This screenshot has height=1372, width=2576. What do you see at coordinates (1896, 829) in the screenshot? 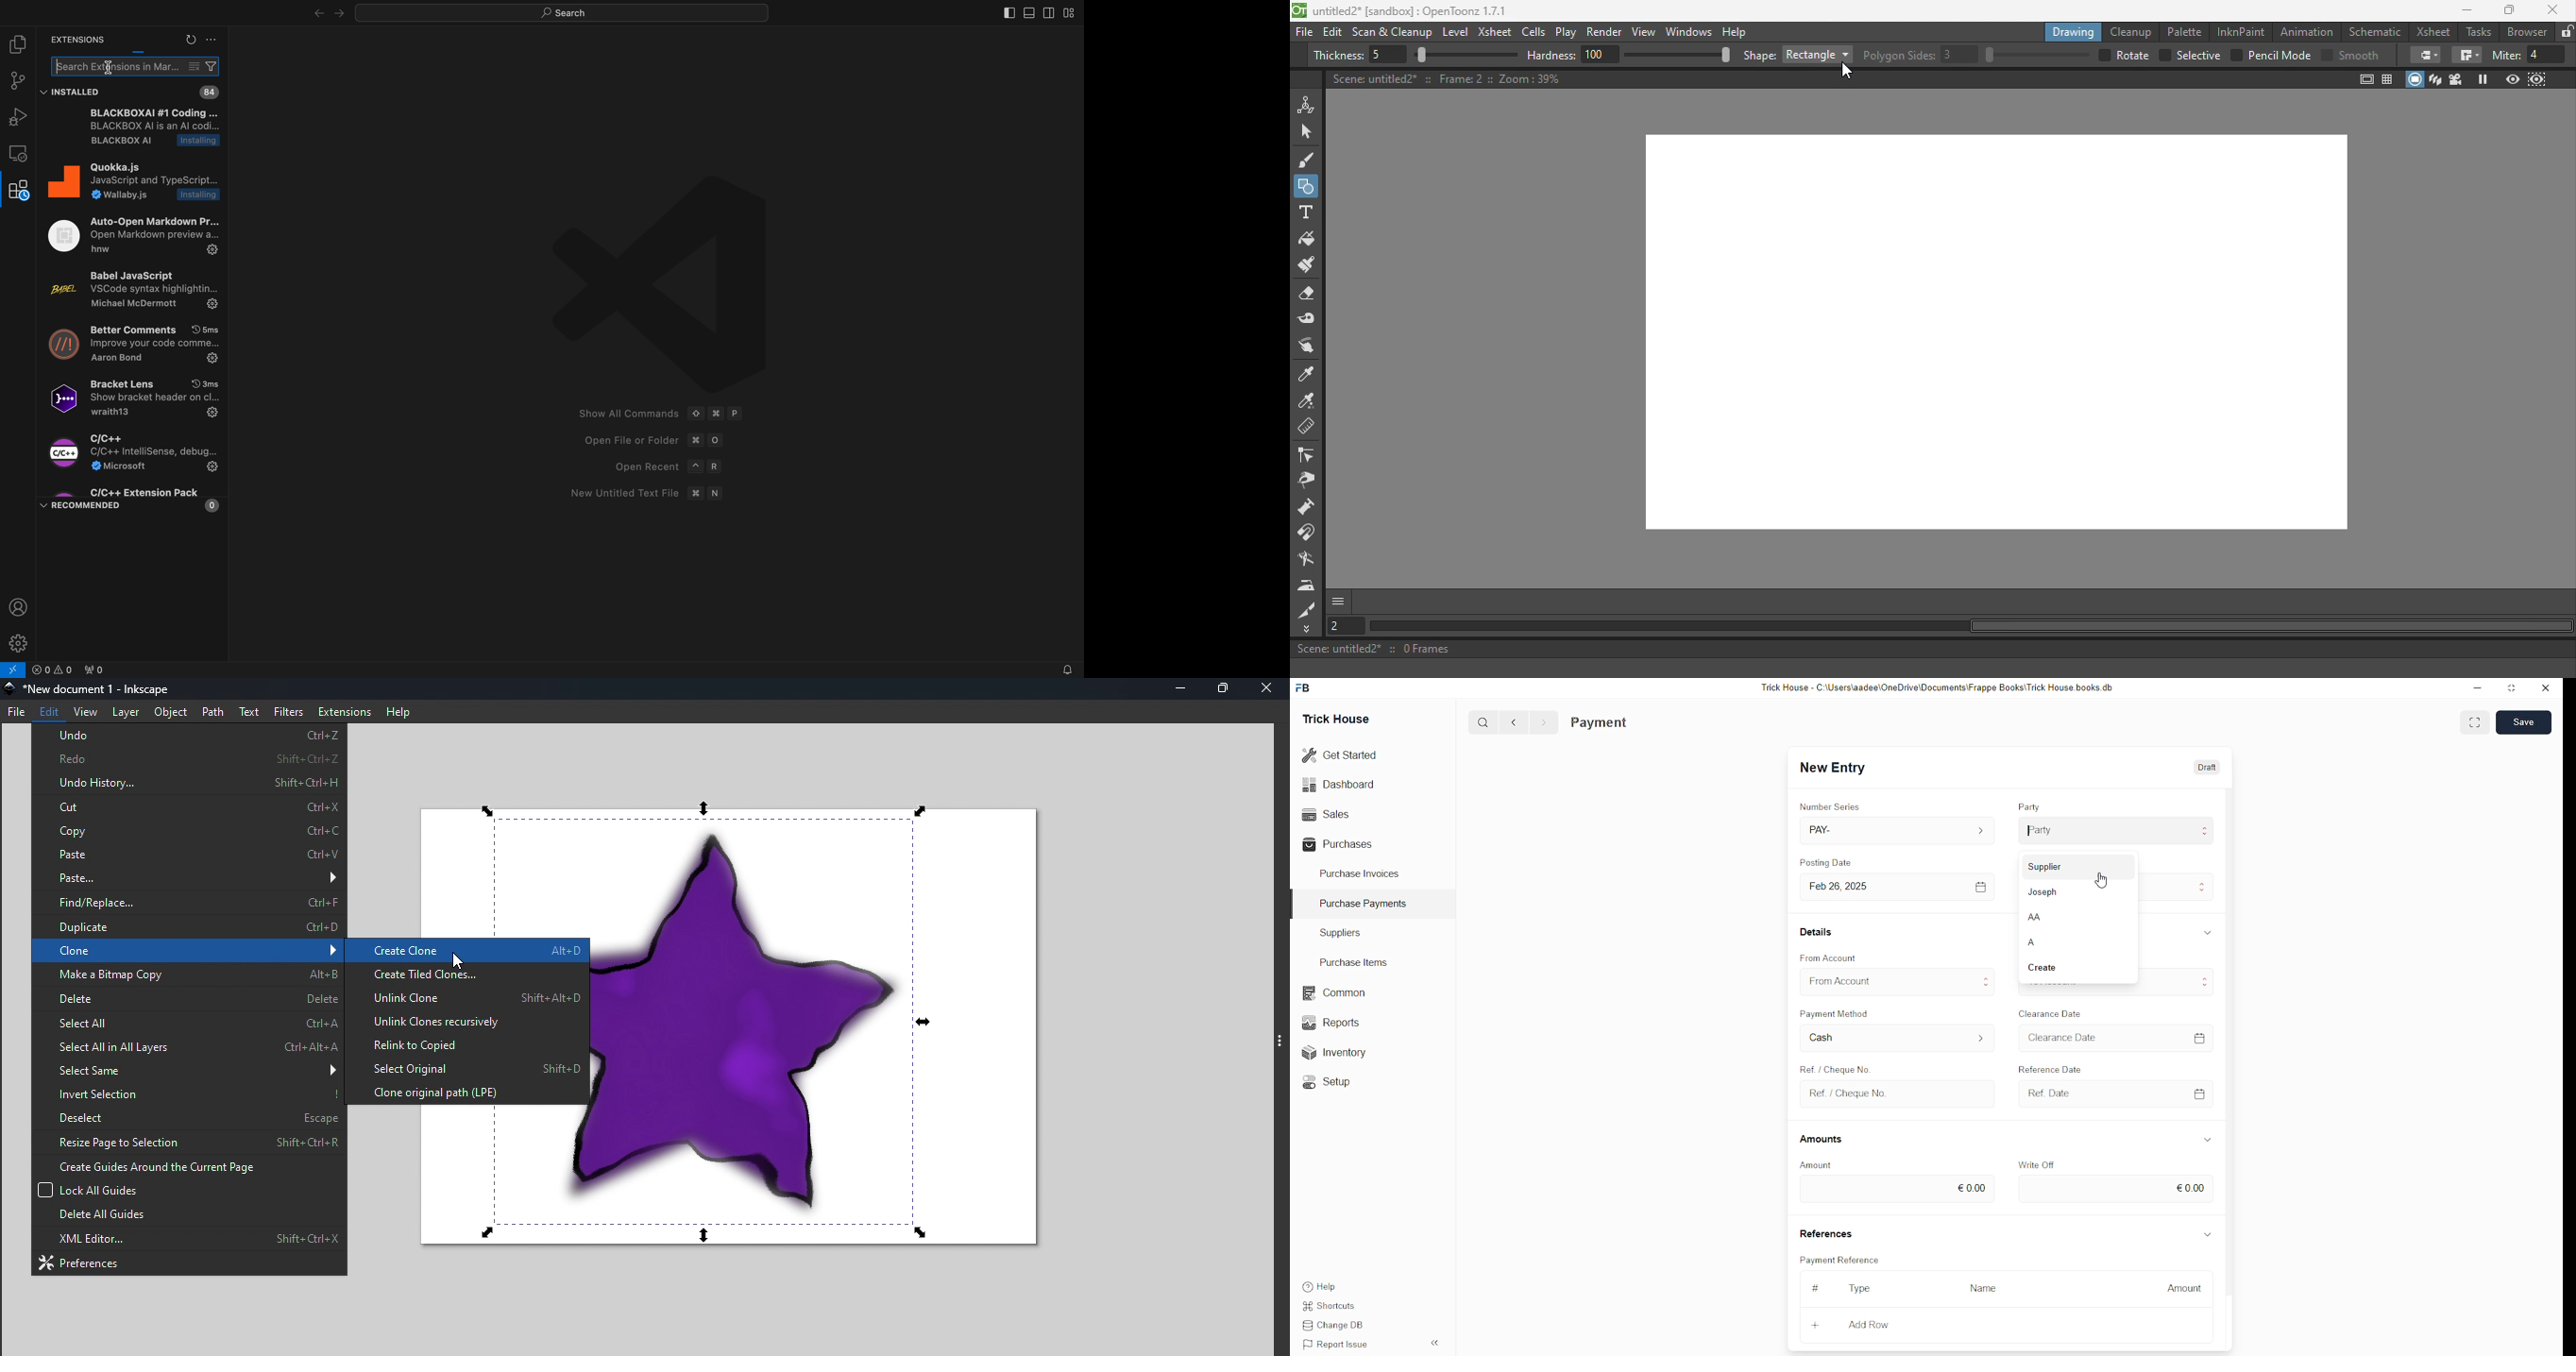
I see `PAY-` at bounding box center [1896, 829].